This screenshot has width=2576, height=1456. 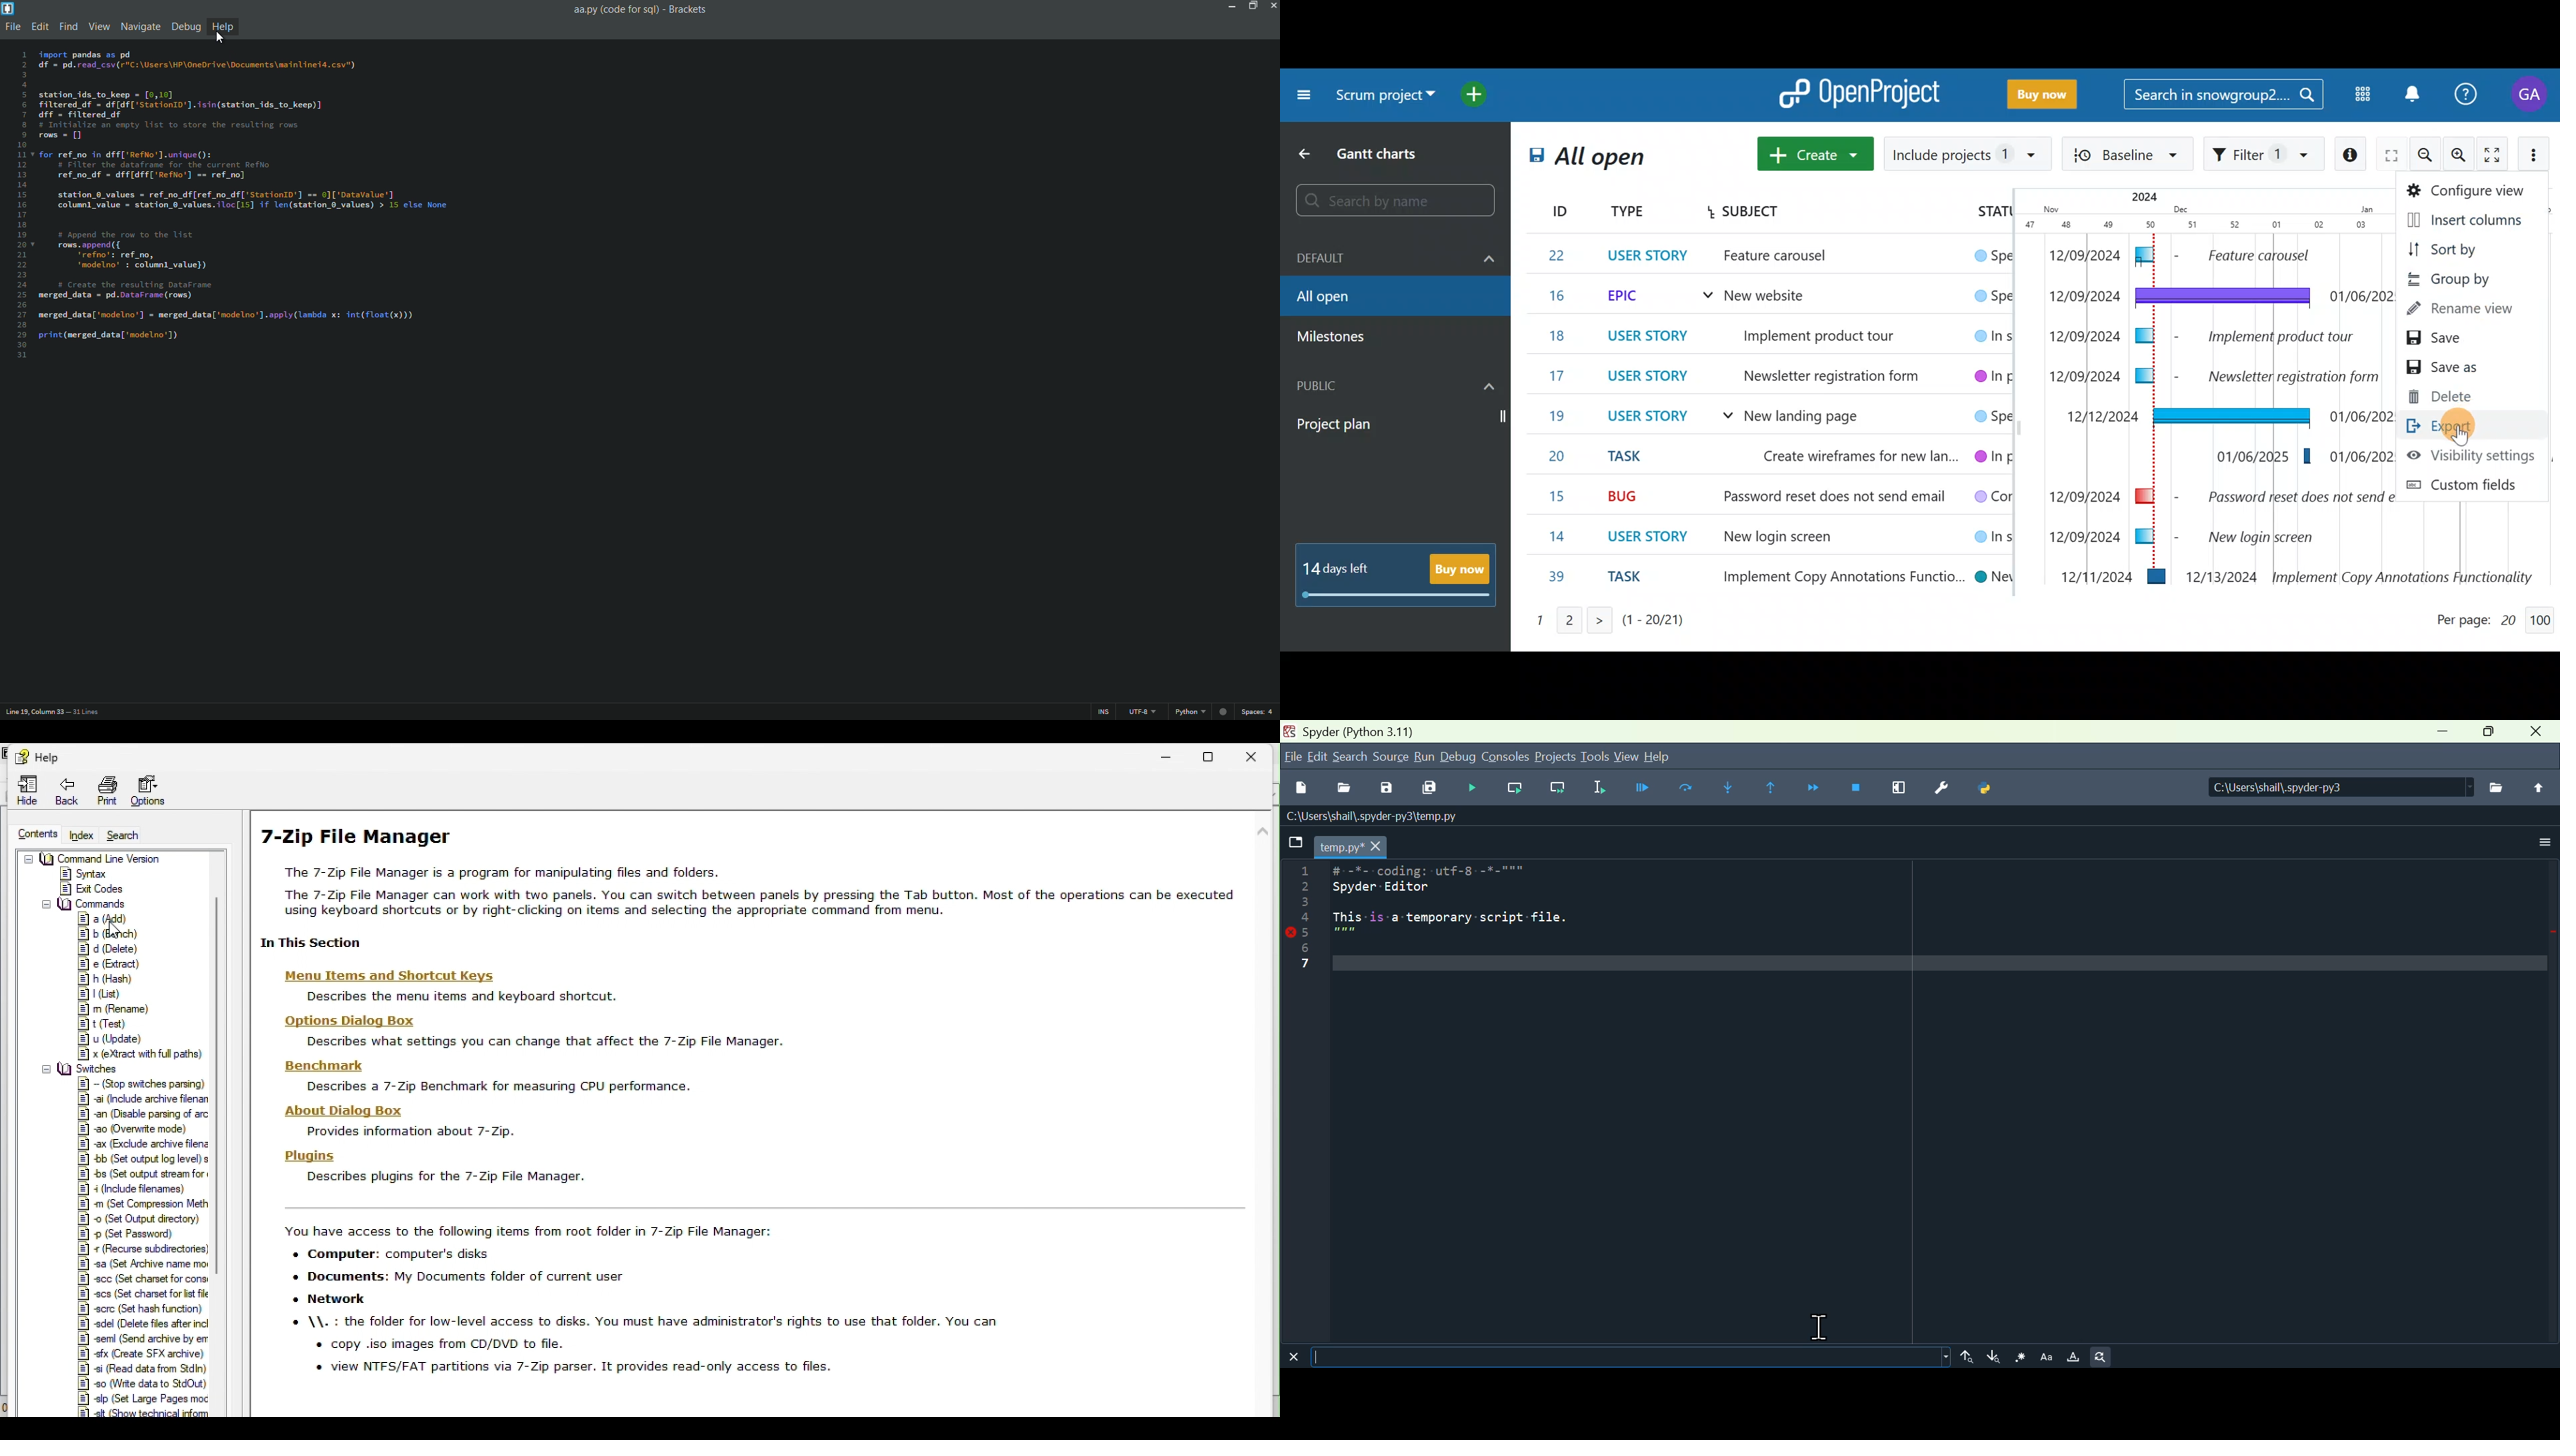 I want to click on Save, so click(x=2453, y=339).